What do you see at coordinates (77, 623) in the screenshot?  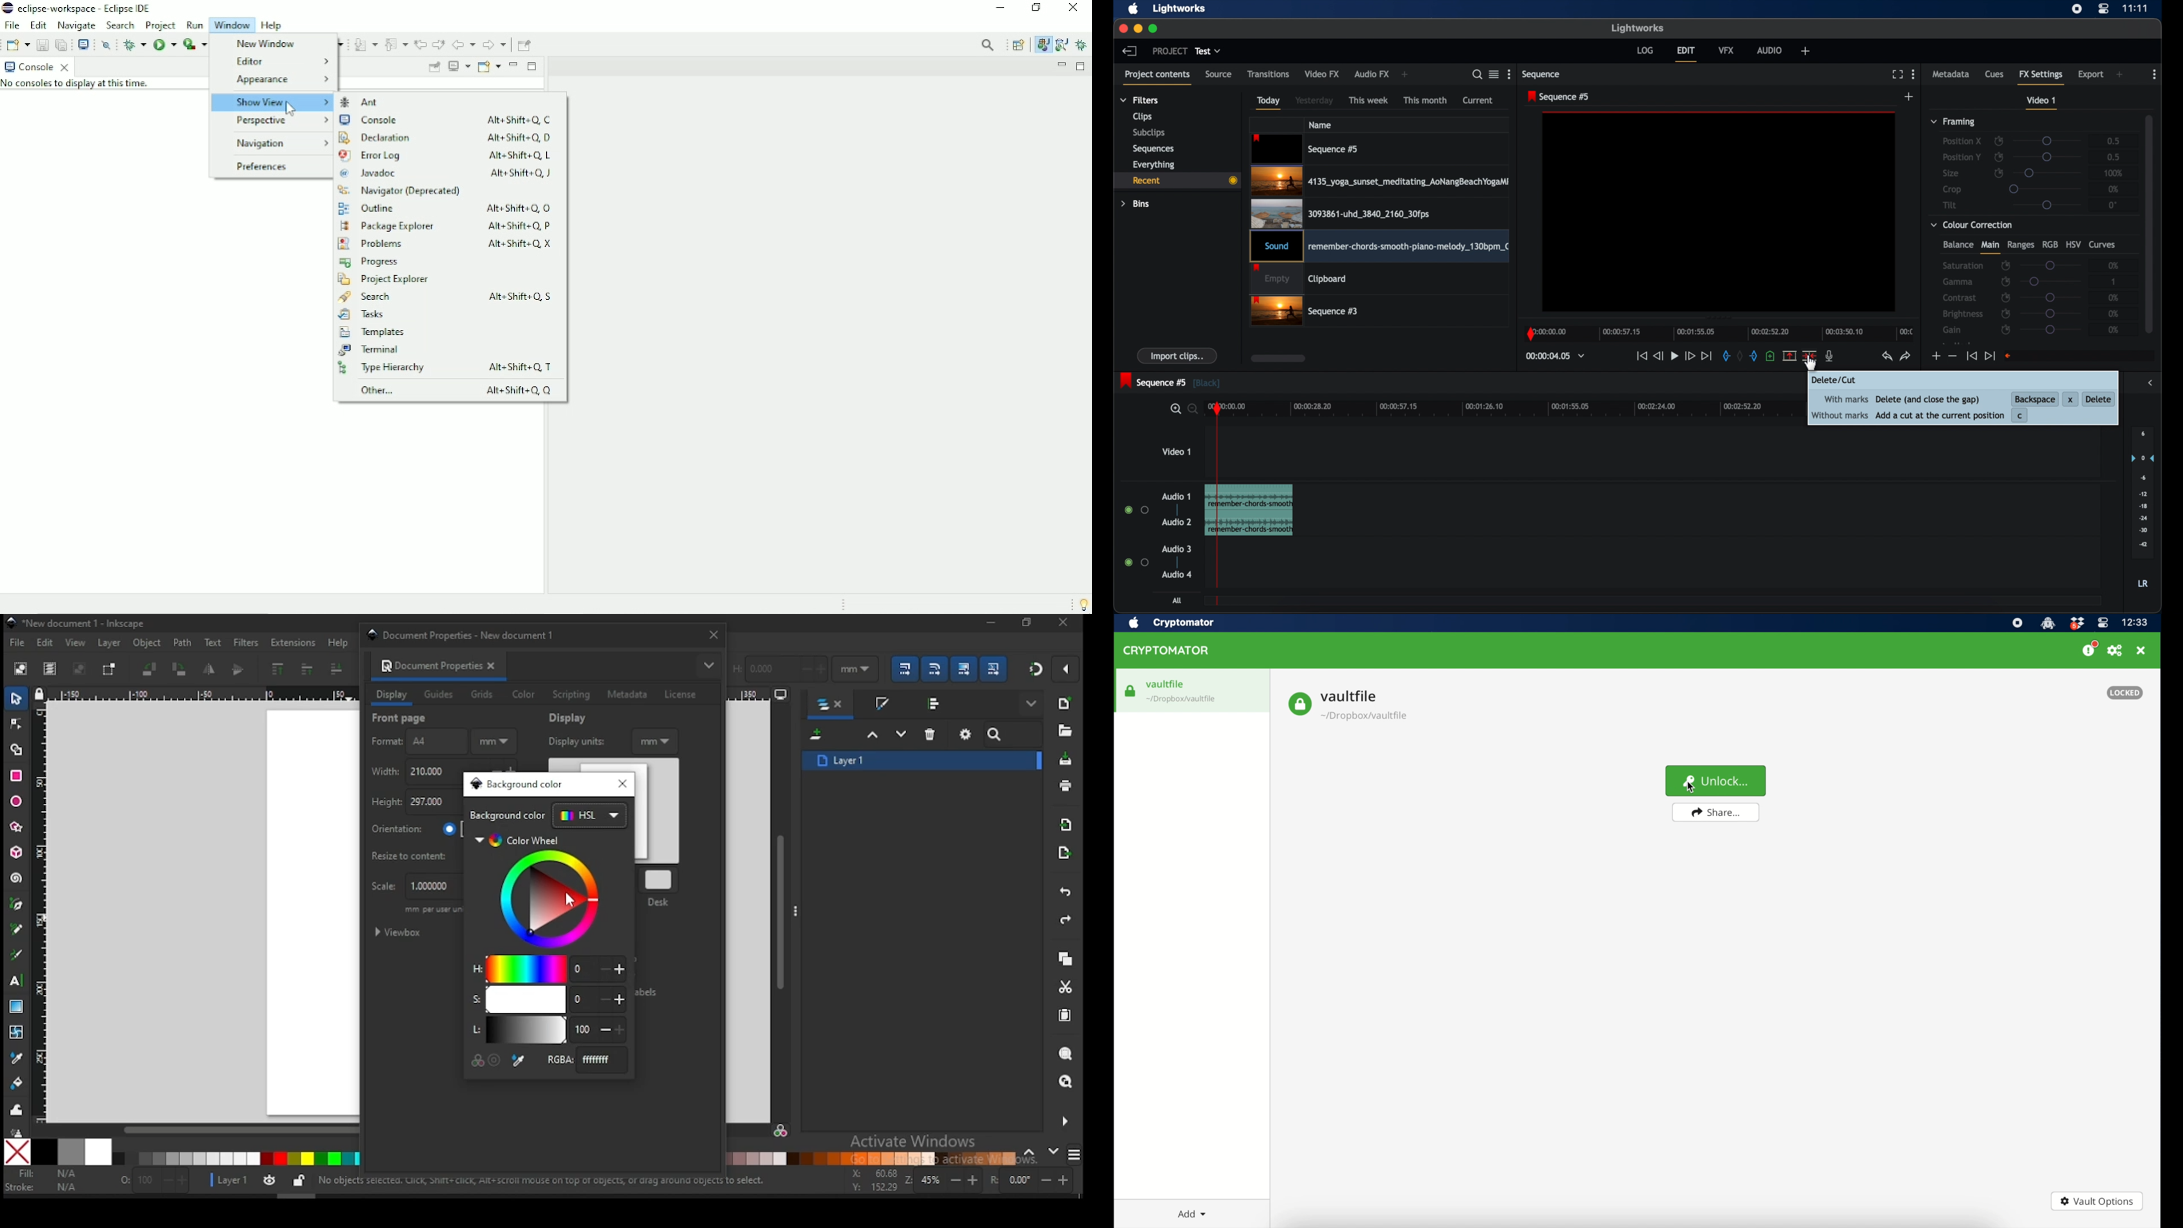 I see `icon and filename` at bounding box center [77, 623].